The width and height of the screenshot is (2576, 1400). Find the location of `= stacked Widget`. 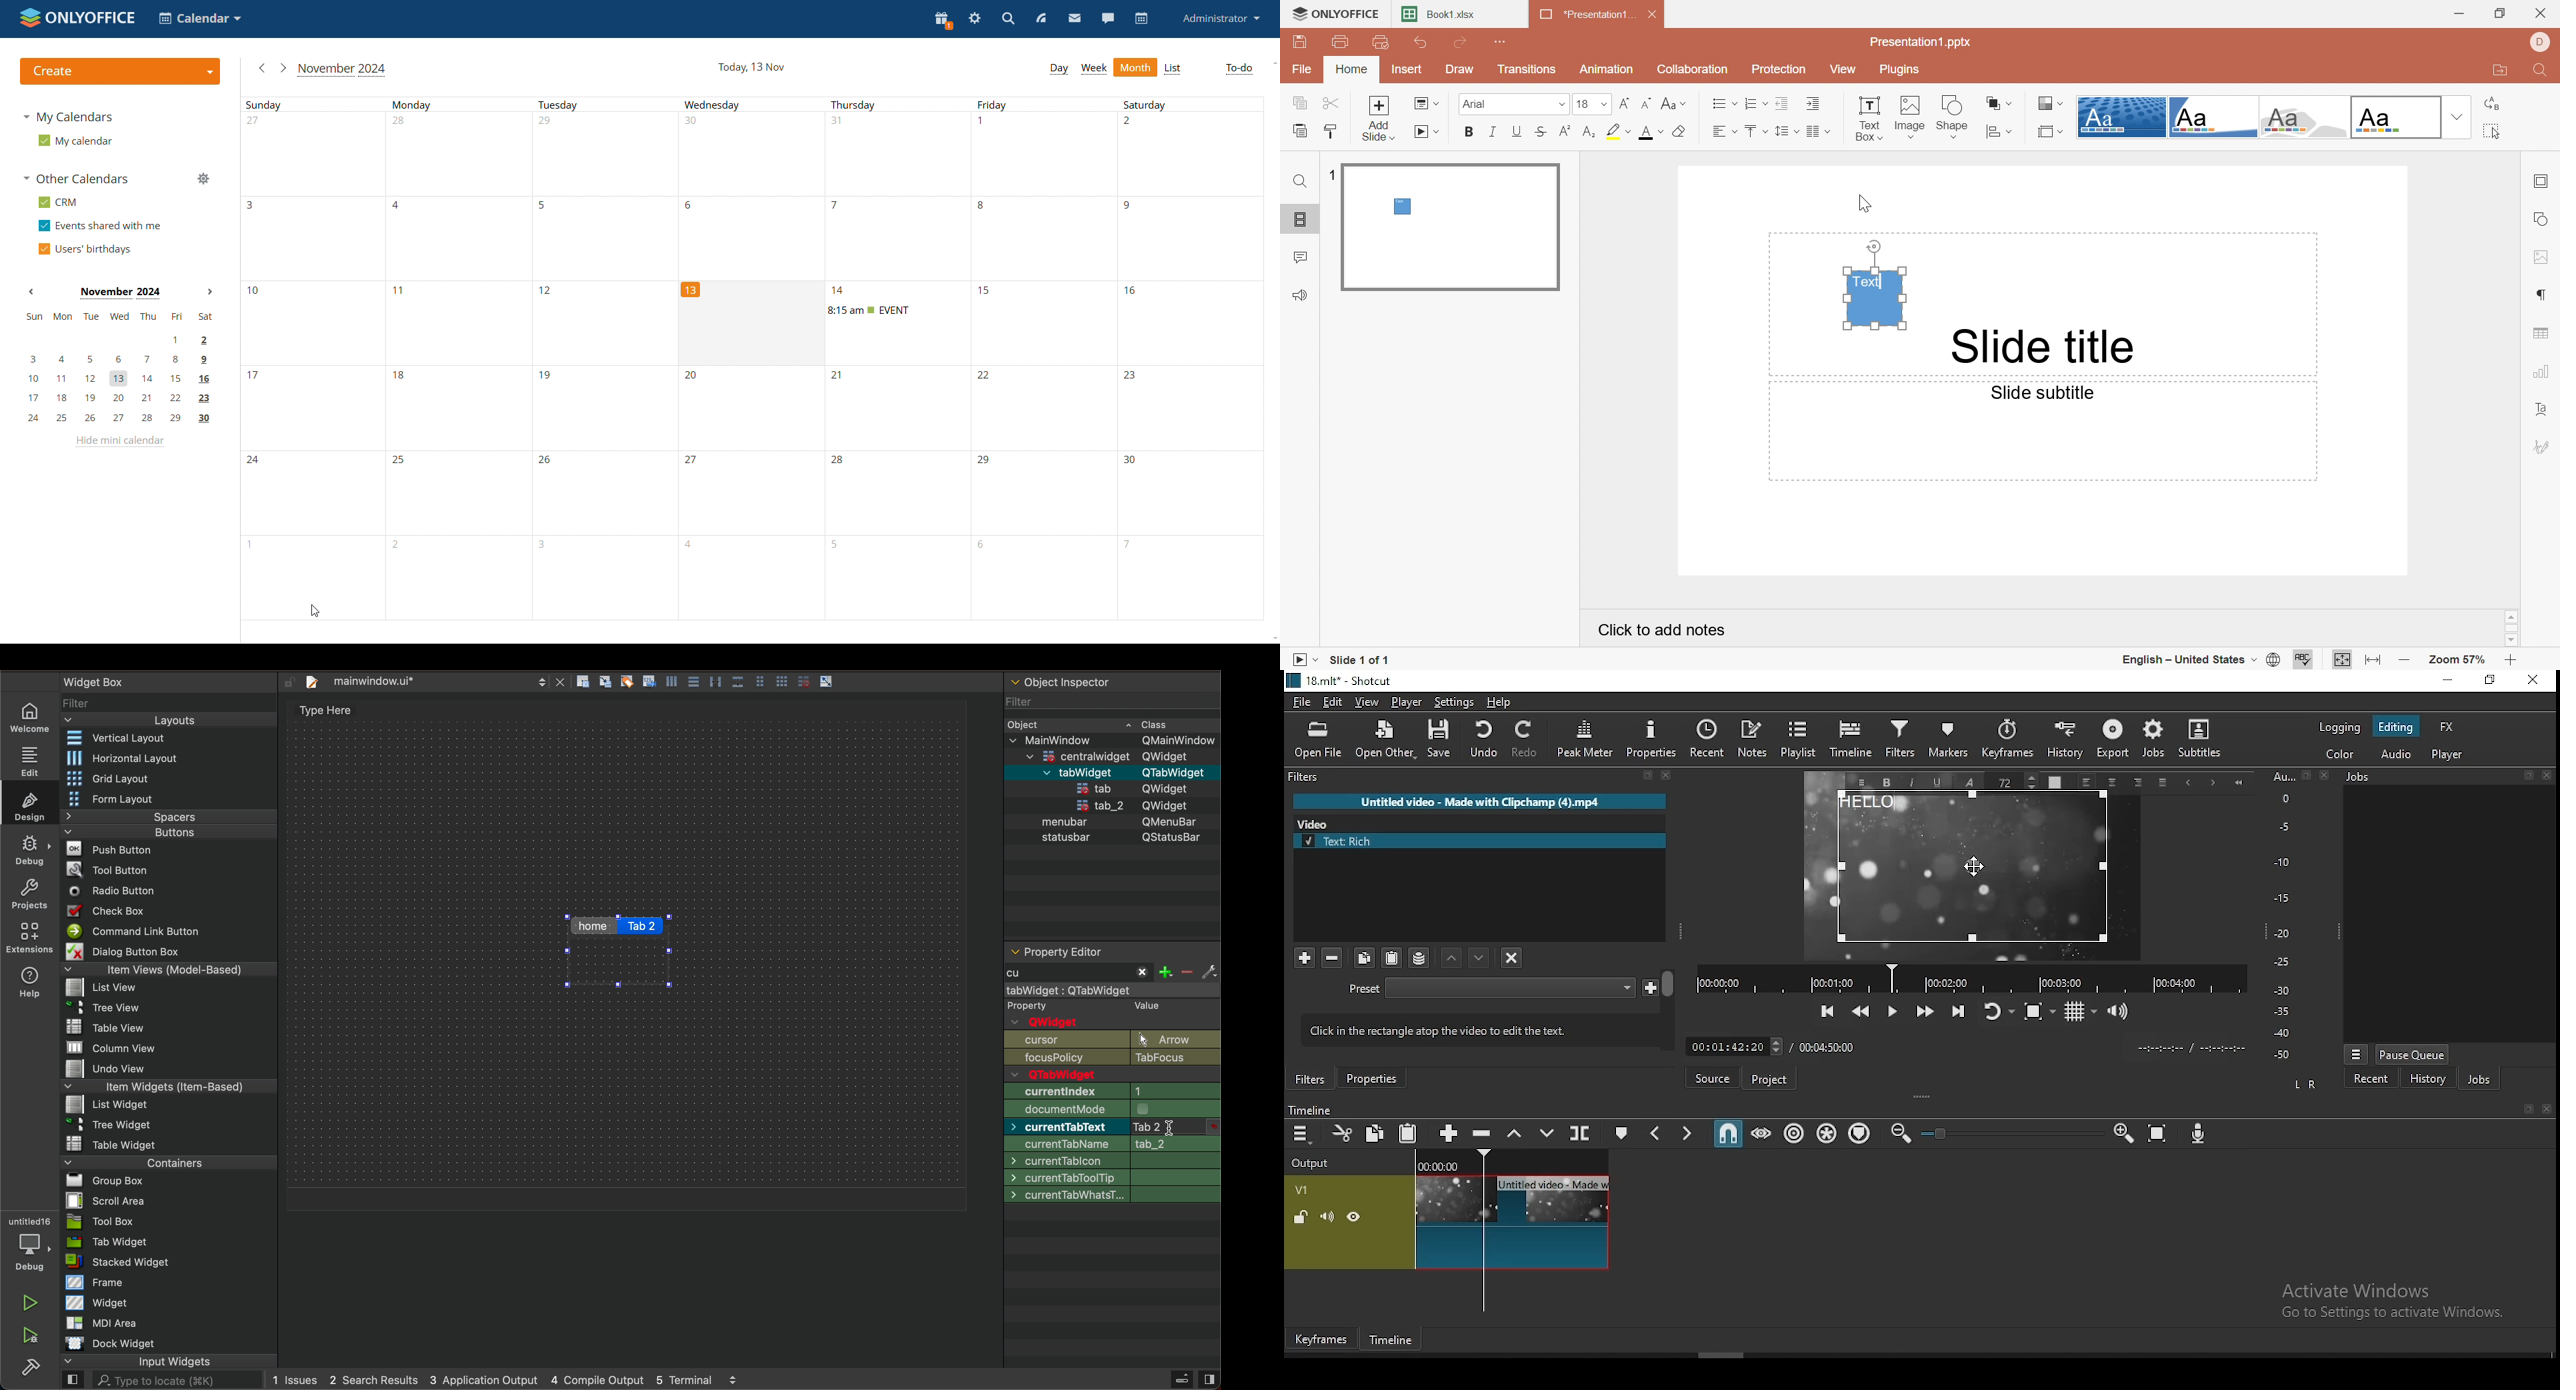

= stacked Widget is located at coordinates (123, 1262).